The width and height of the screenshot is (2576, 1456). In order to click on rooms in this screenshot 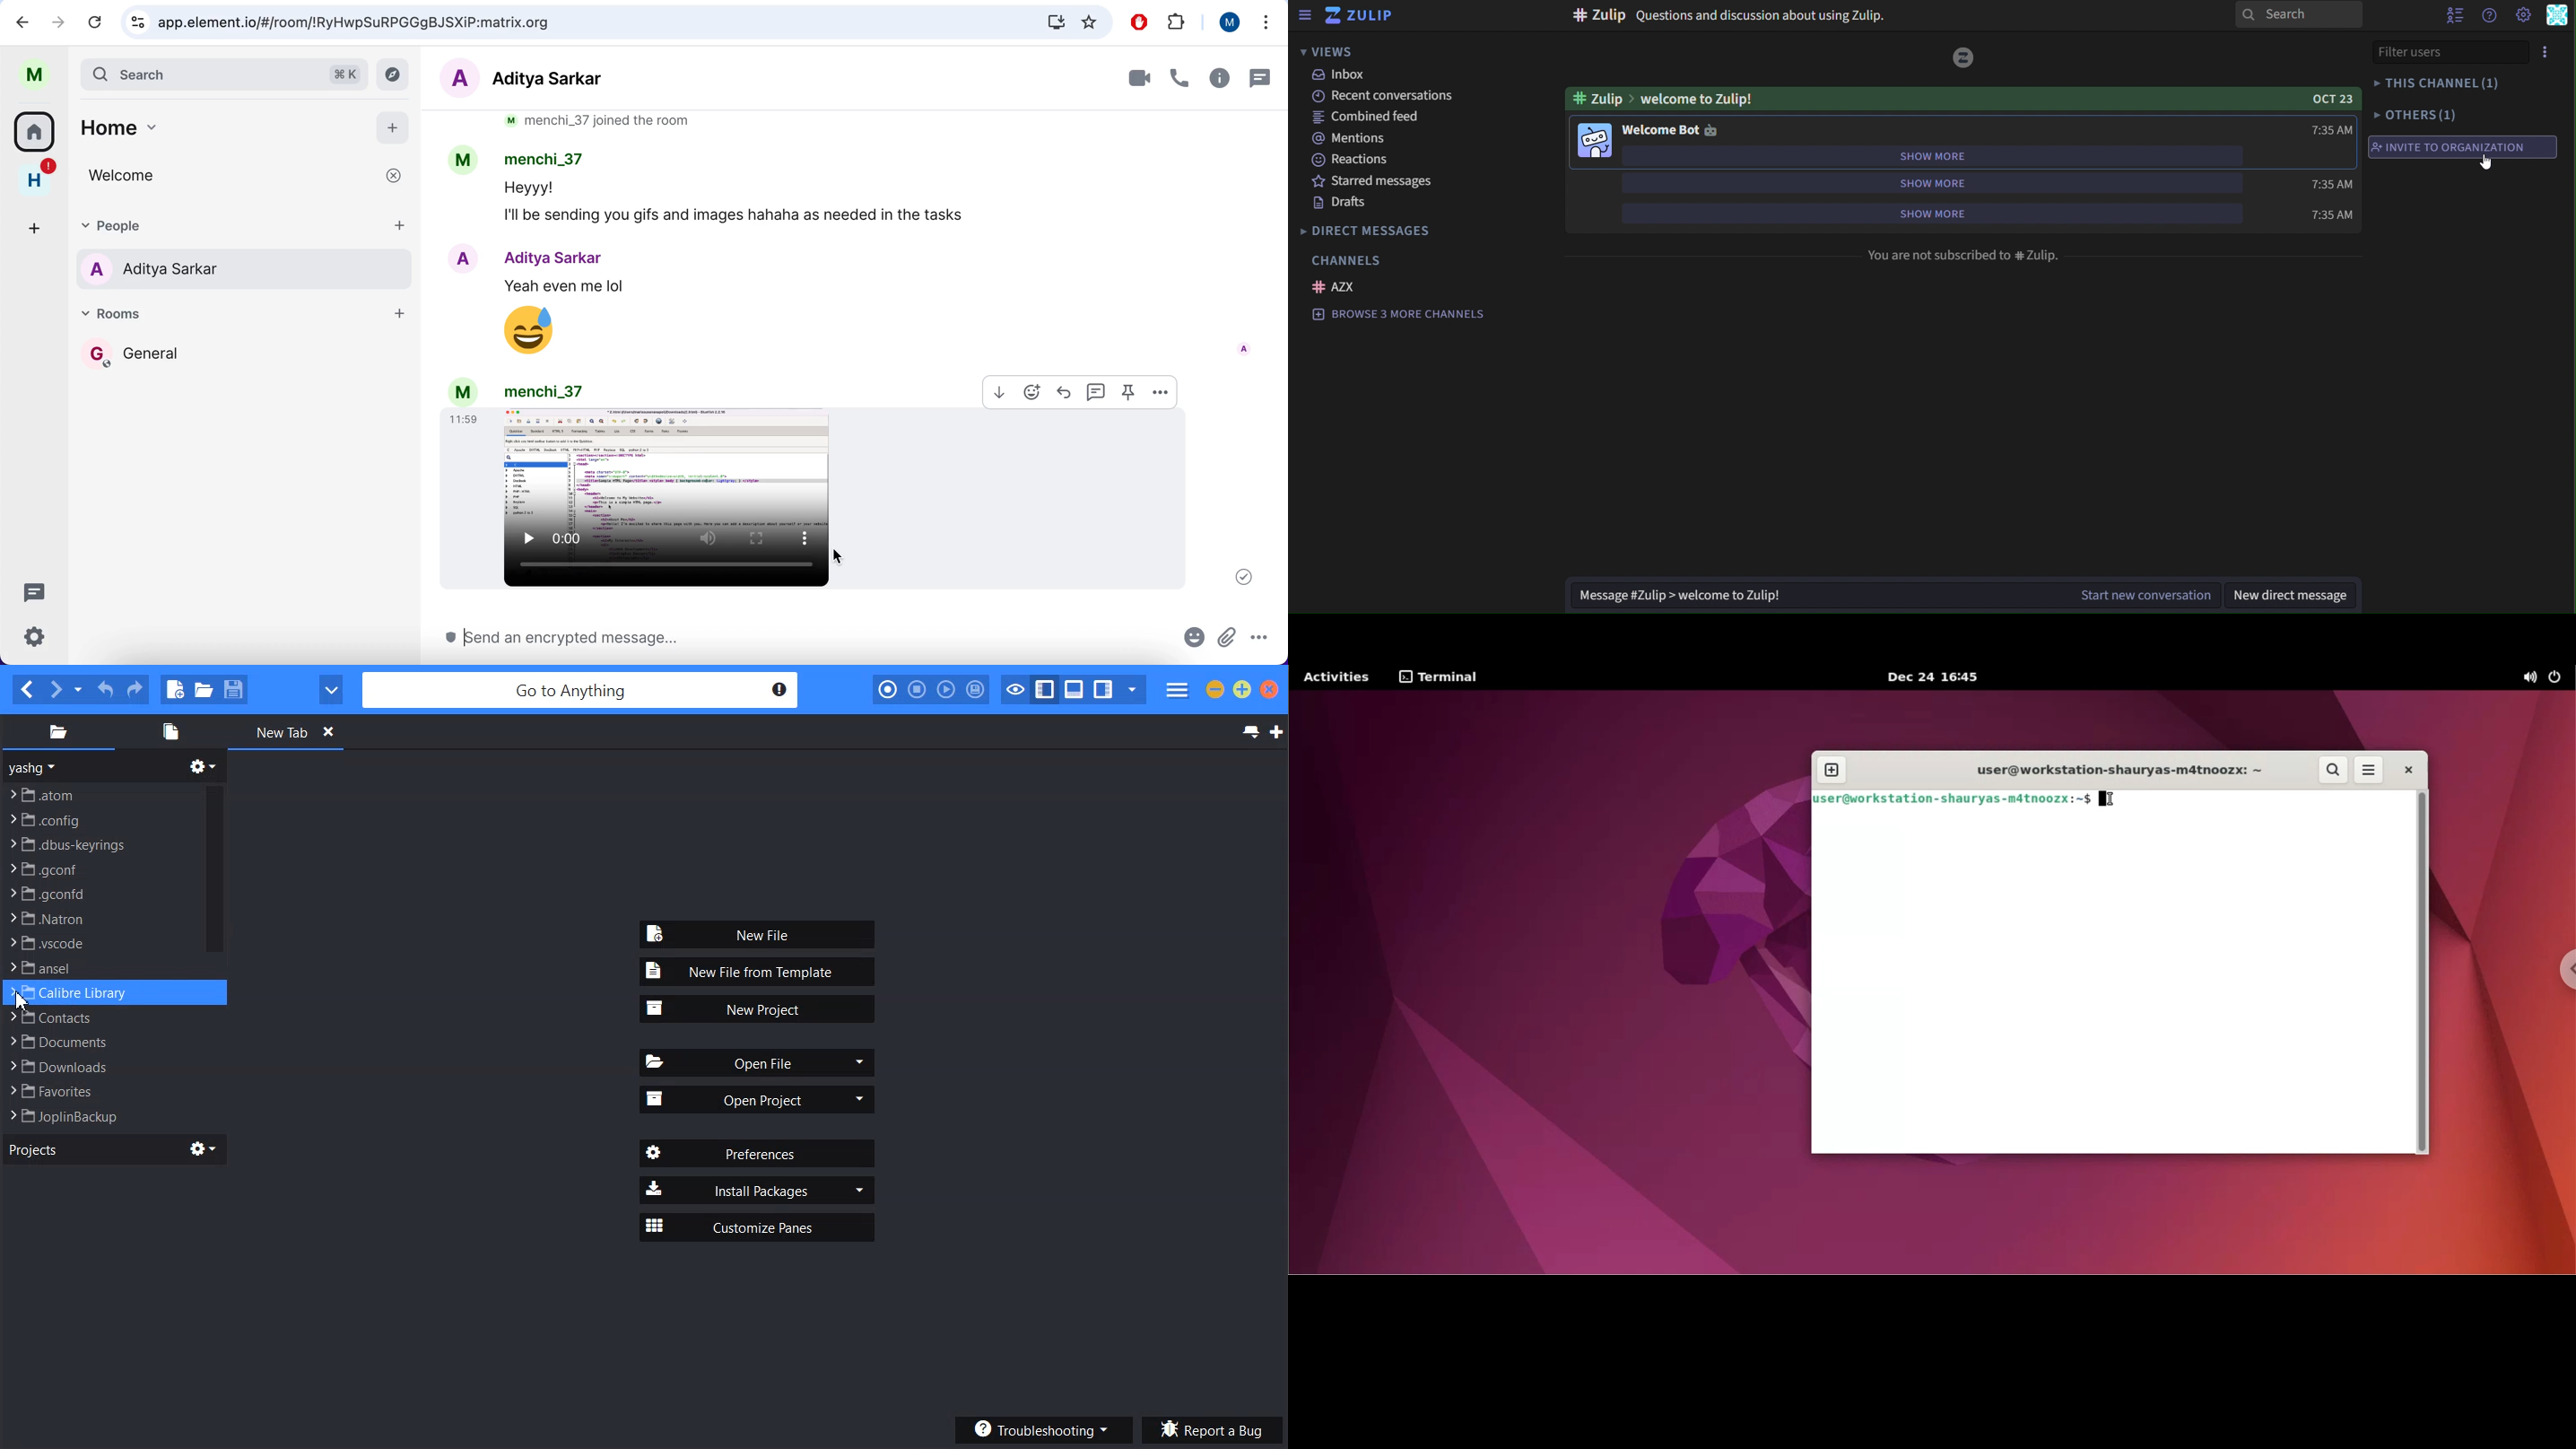, I will do `click(35, 130)`.